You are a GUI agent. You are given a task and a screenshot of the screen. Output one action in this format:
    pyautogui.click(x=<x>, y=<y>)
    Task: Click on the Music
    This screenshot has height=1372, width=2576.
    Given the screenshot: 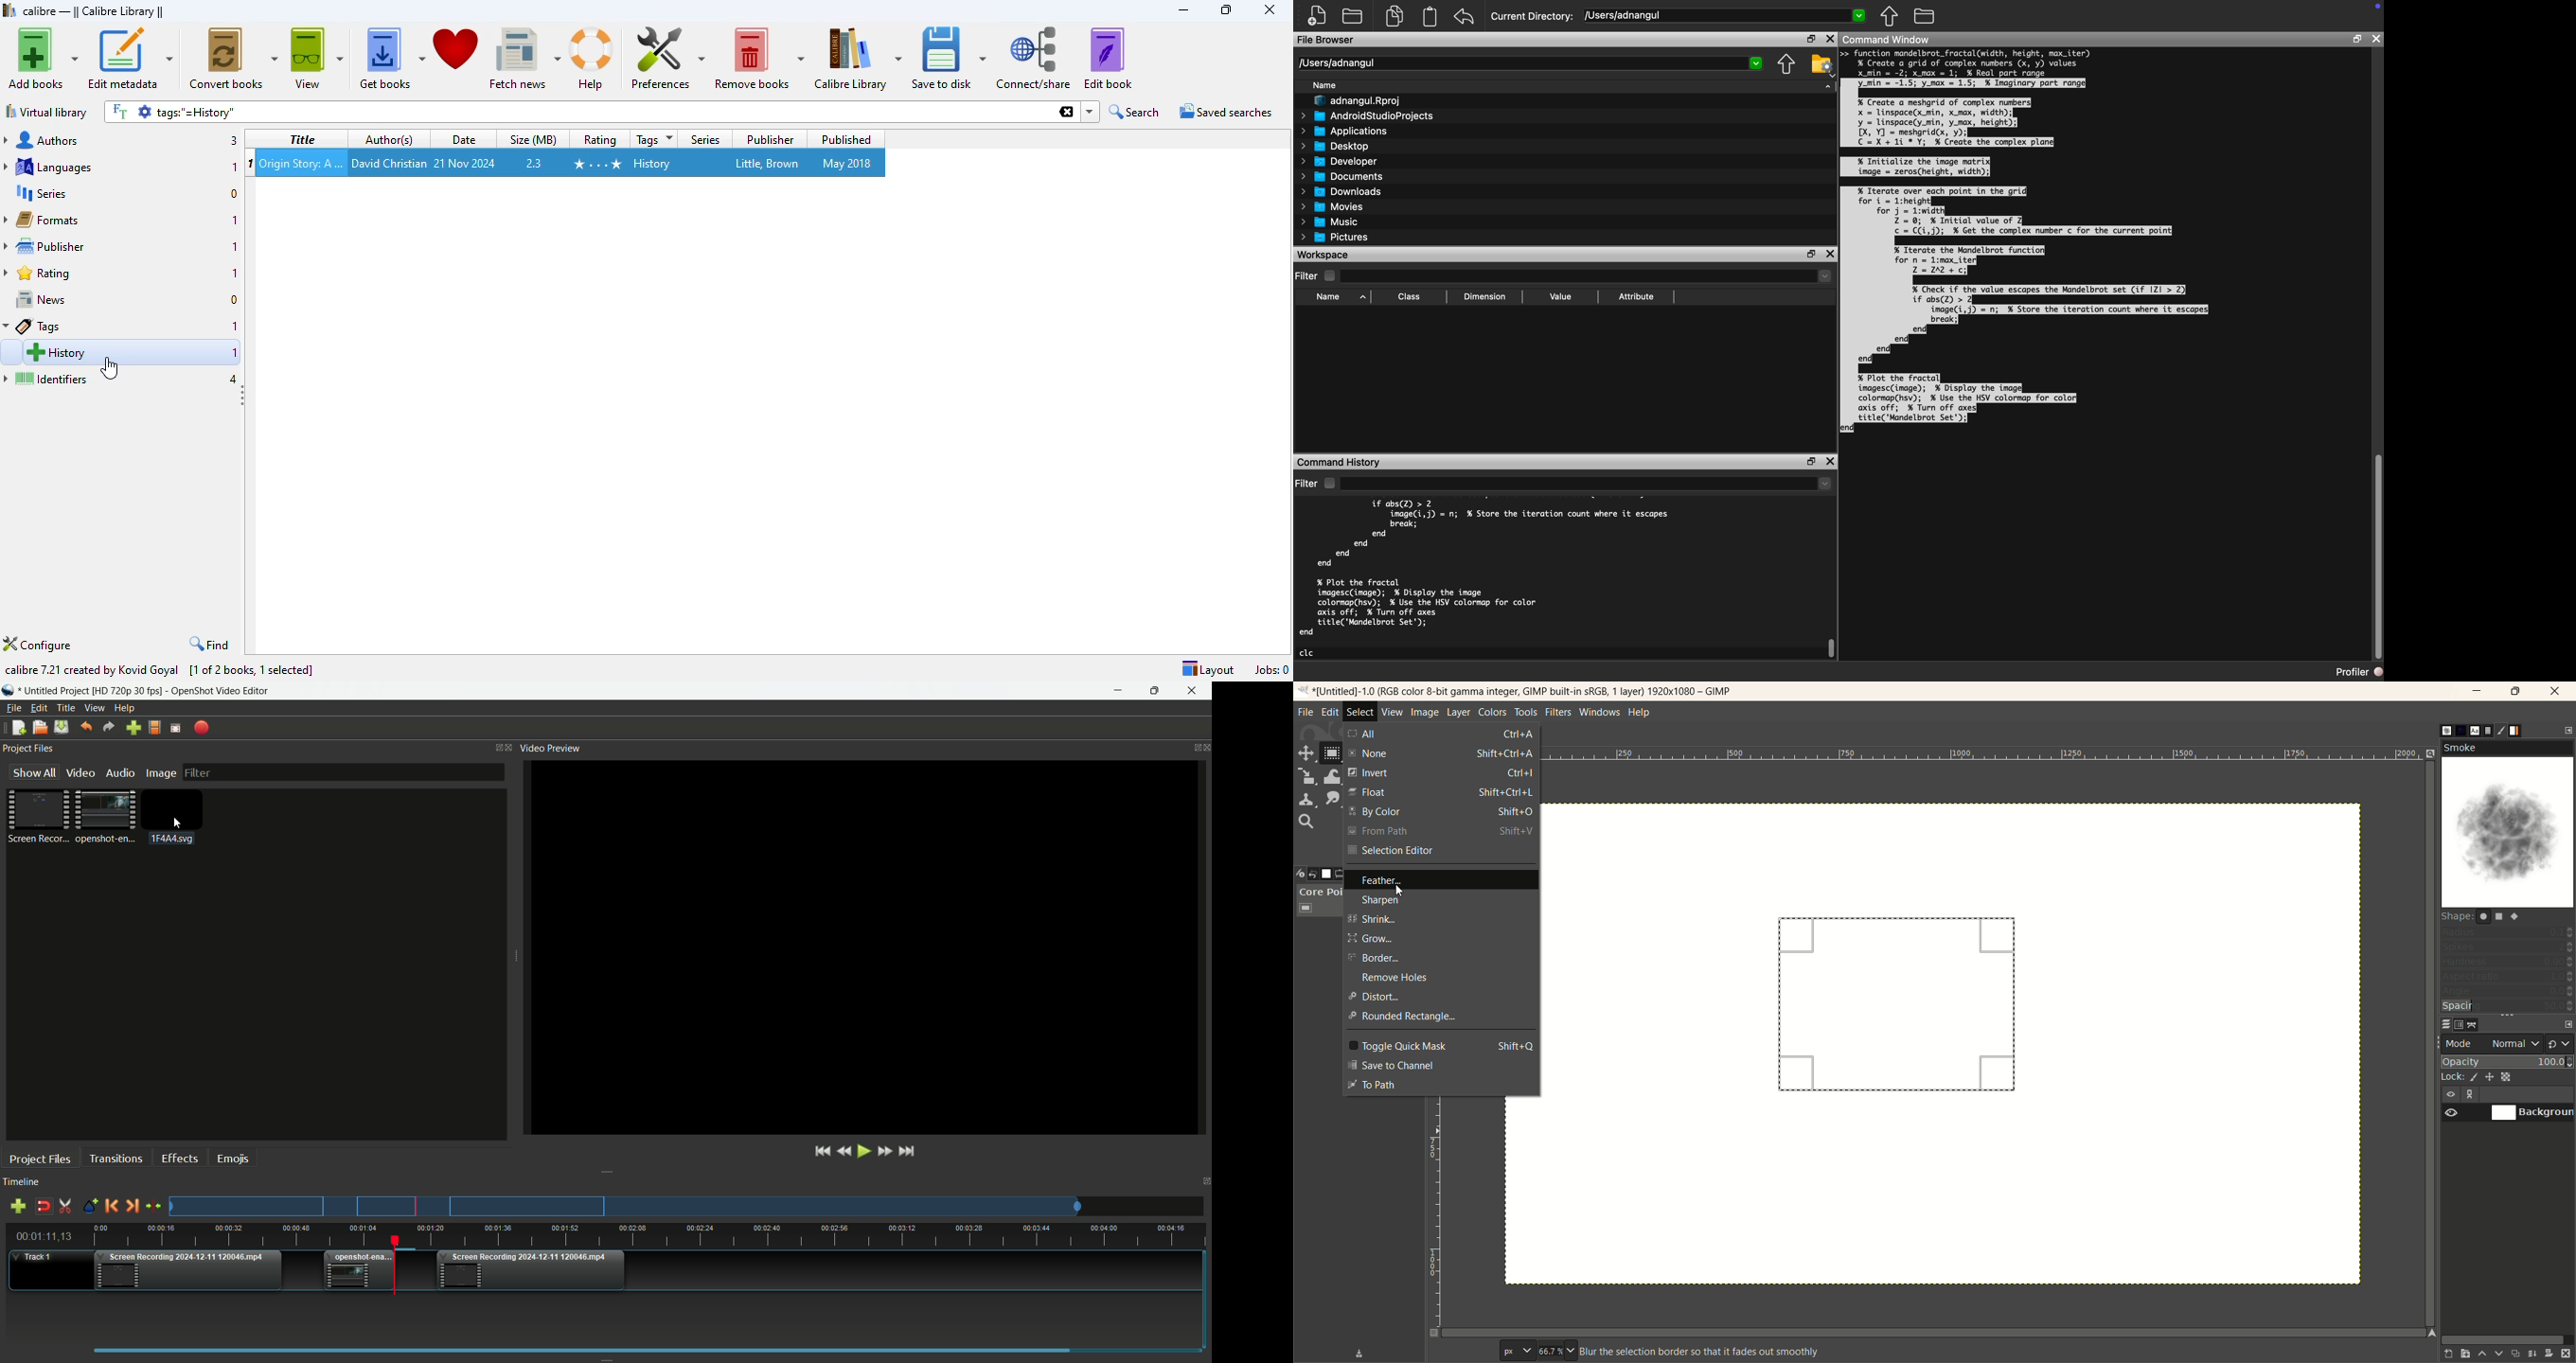 What is the action you would take?
    pyautogui.click(x=1331, y=223)
    